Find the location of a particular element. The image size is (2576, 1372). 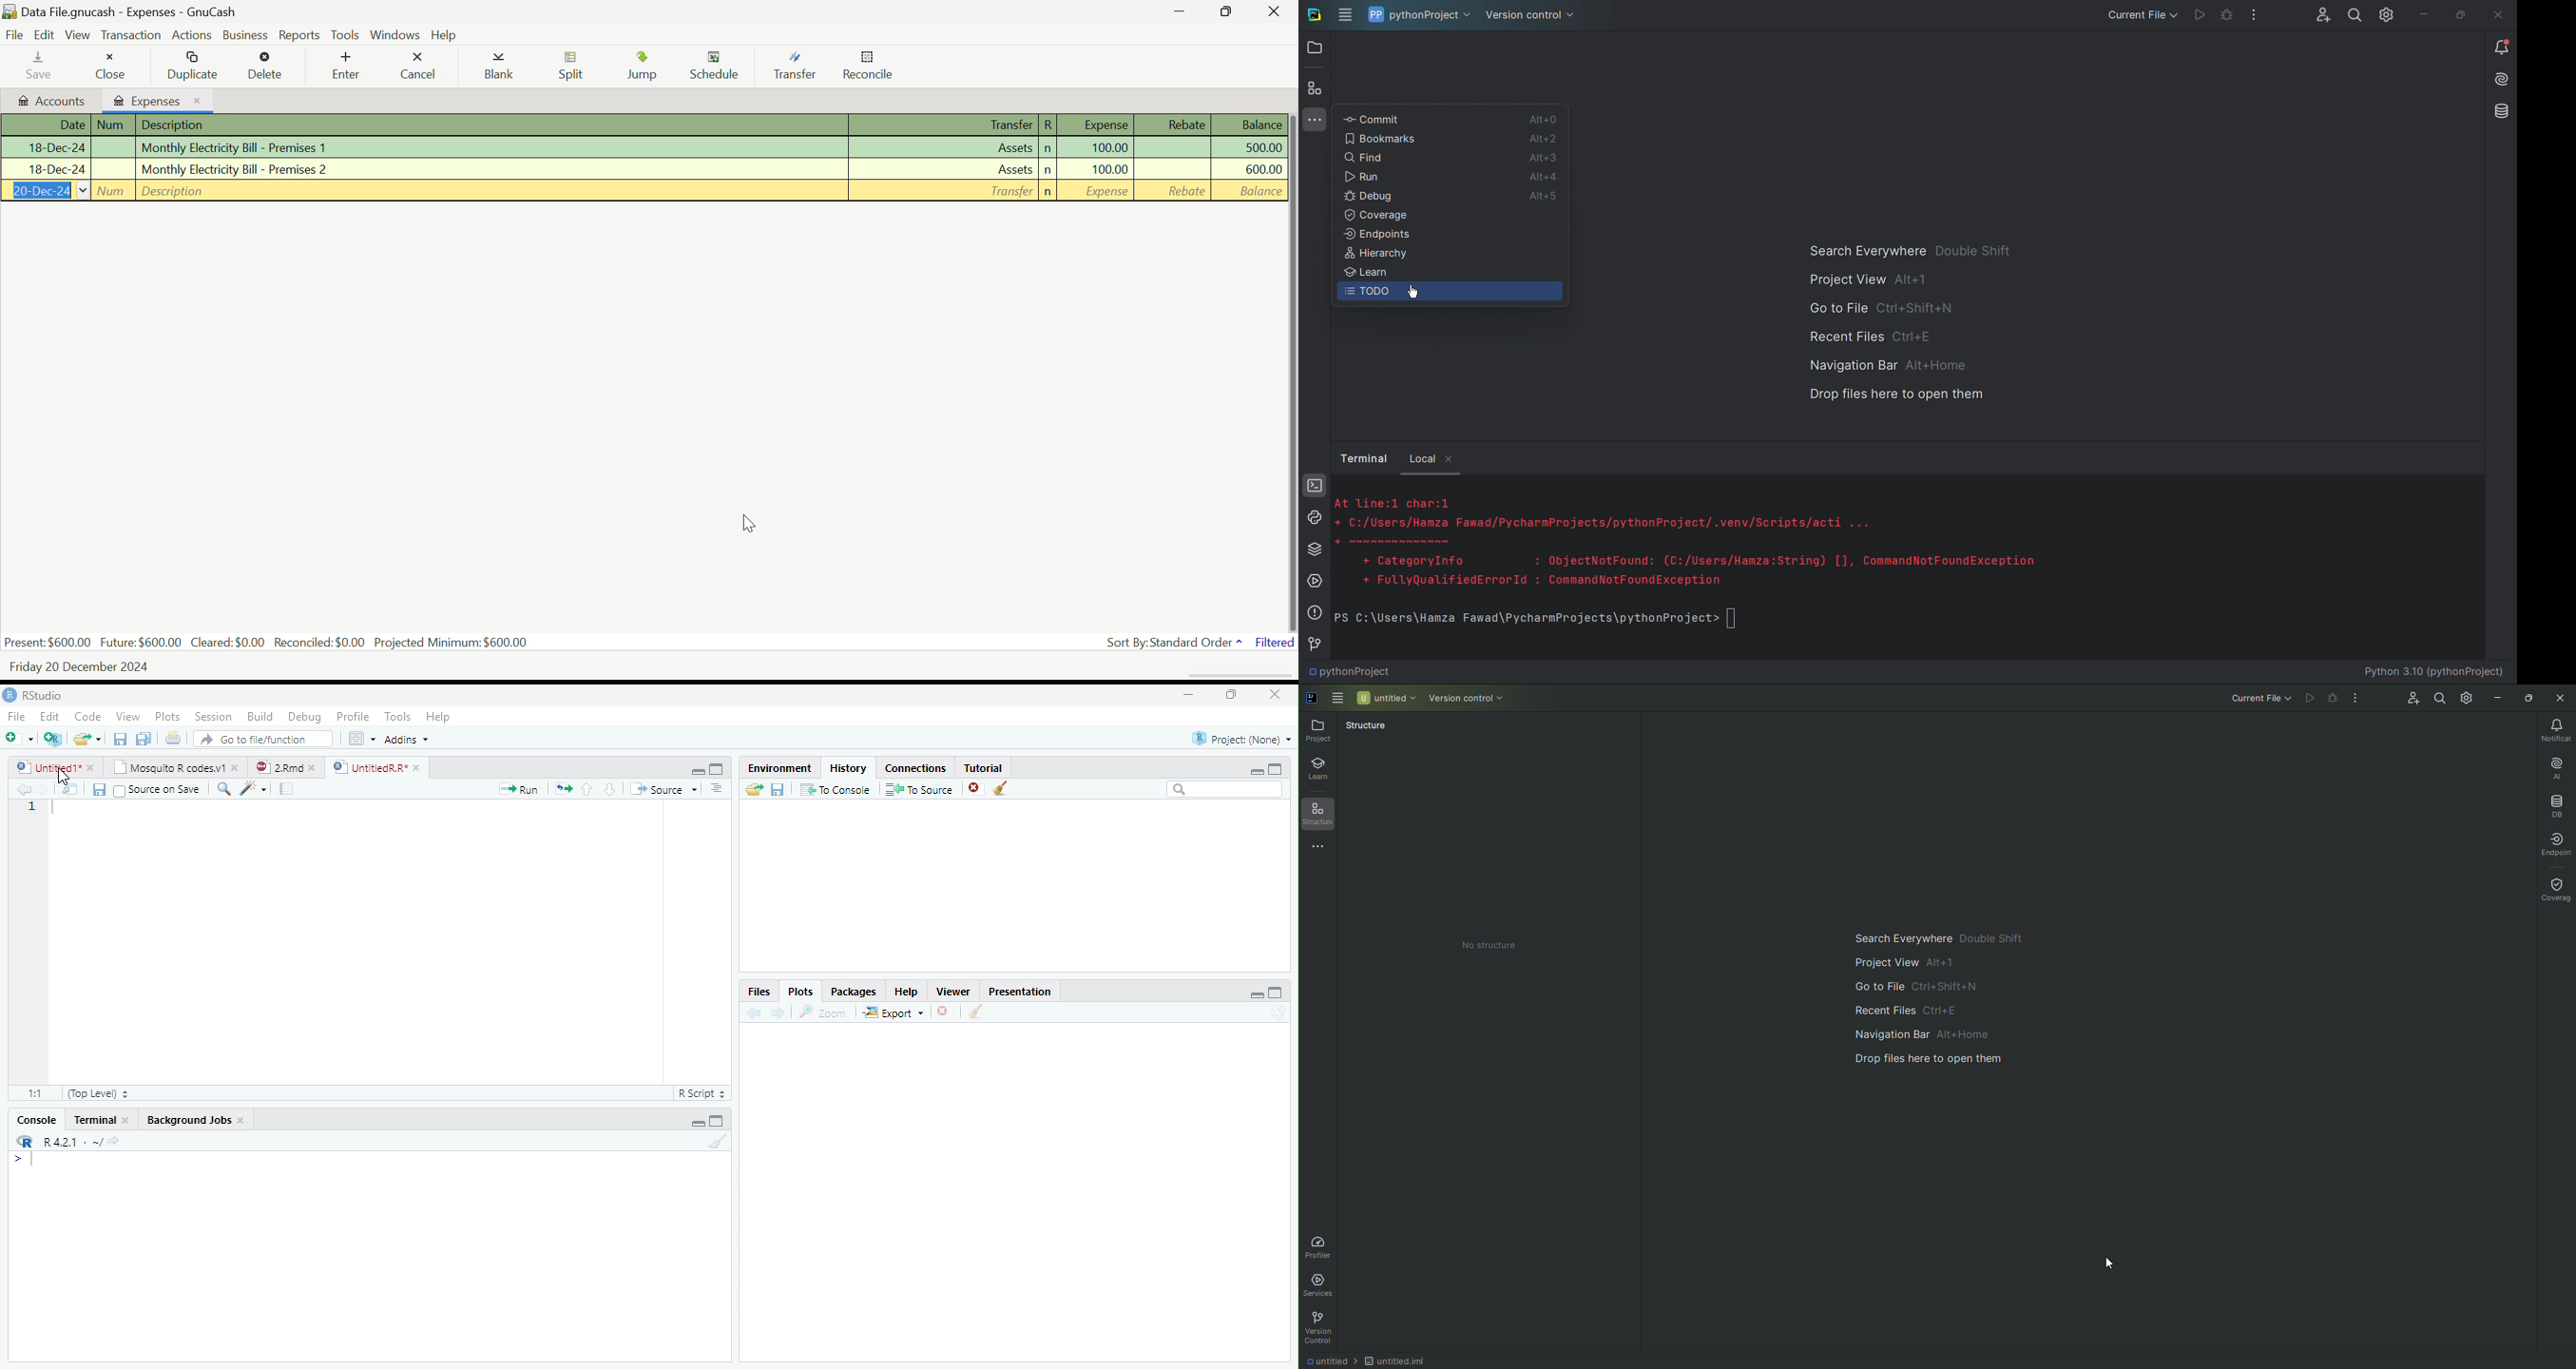

Source is located at coordinates (663, 789).